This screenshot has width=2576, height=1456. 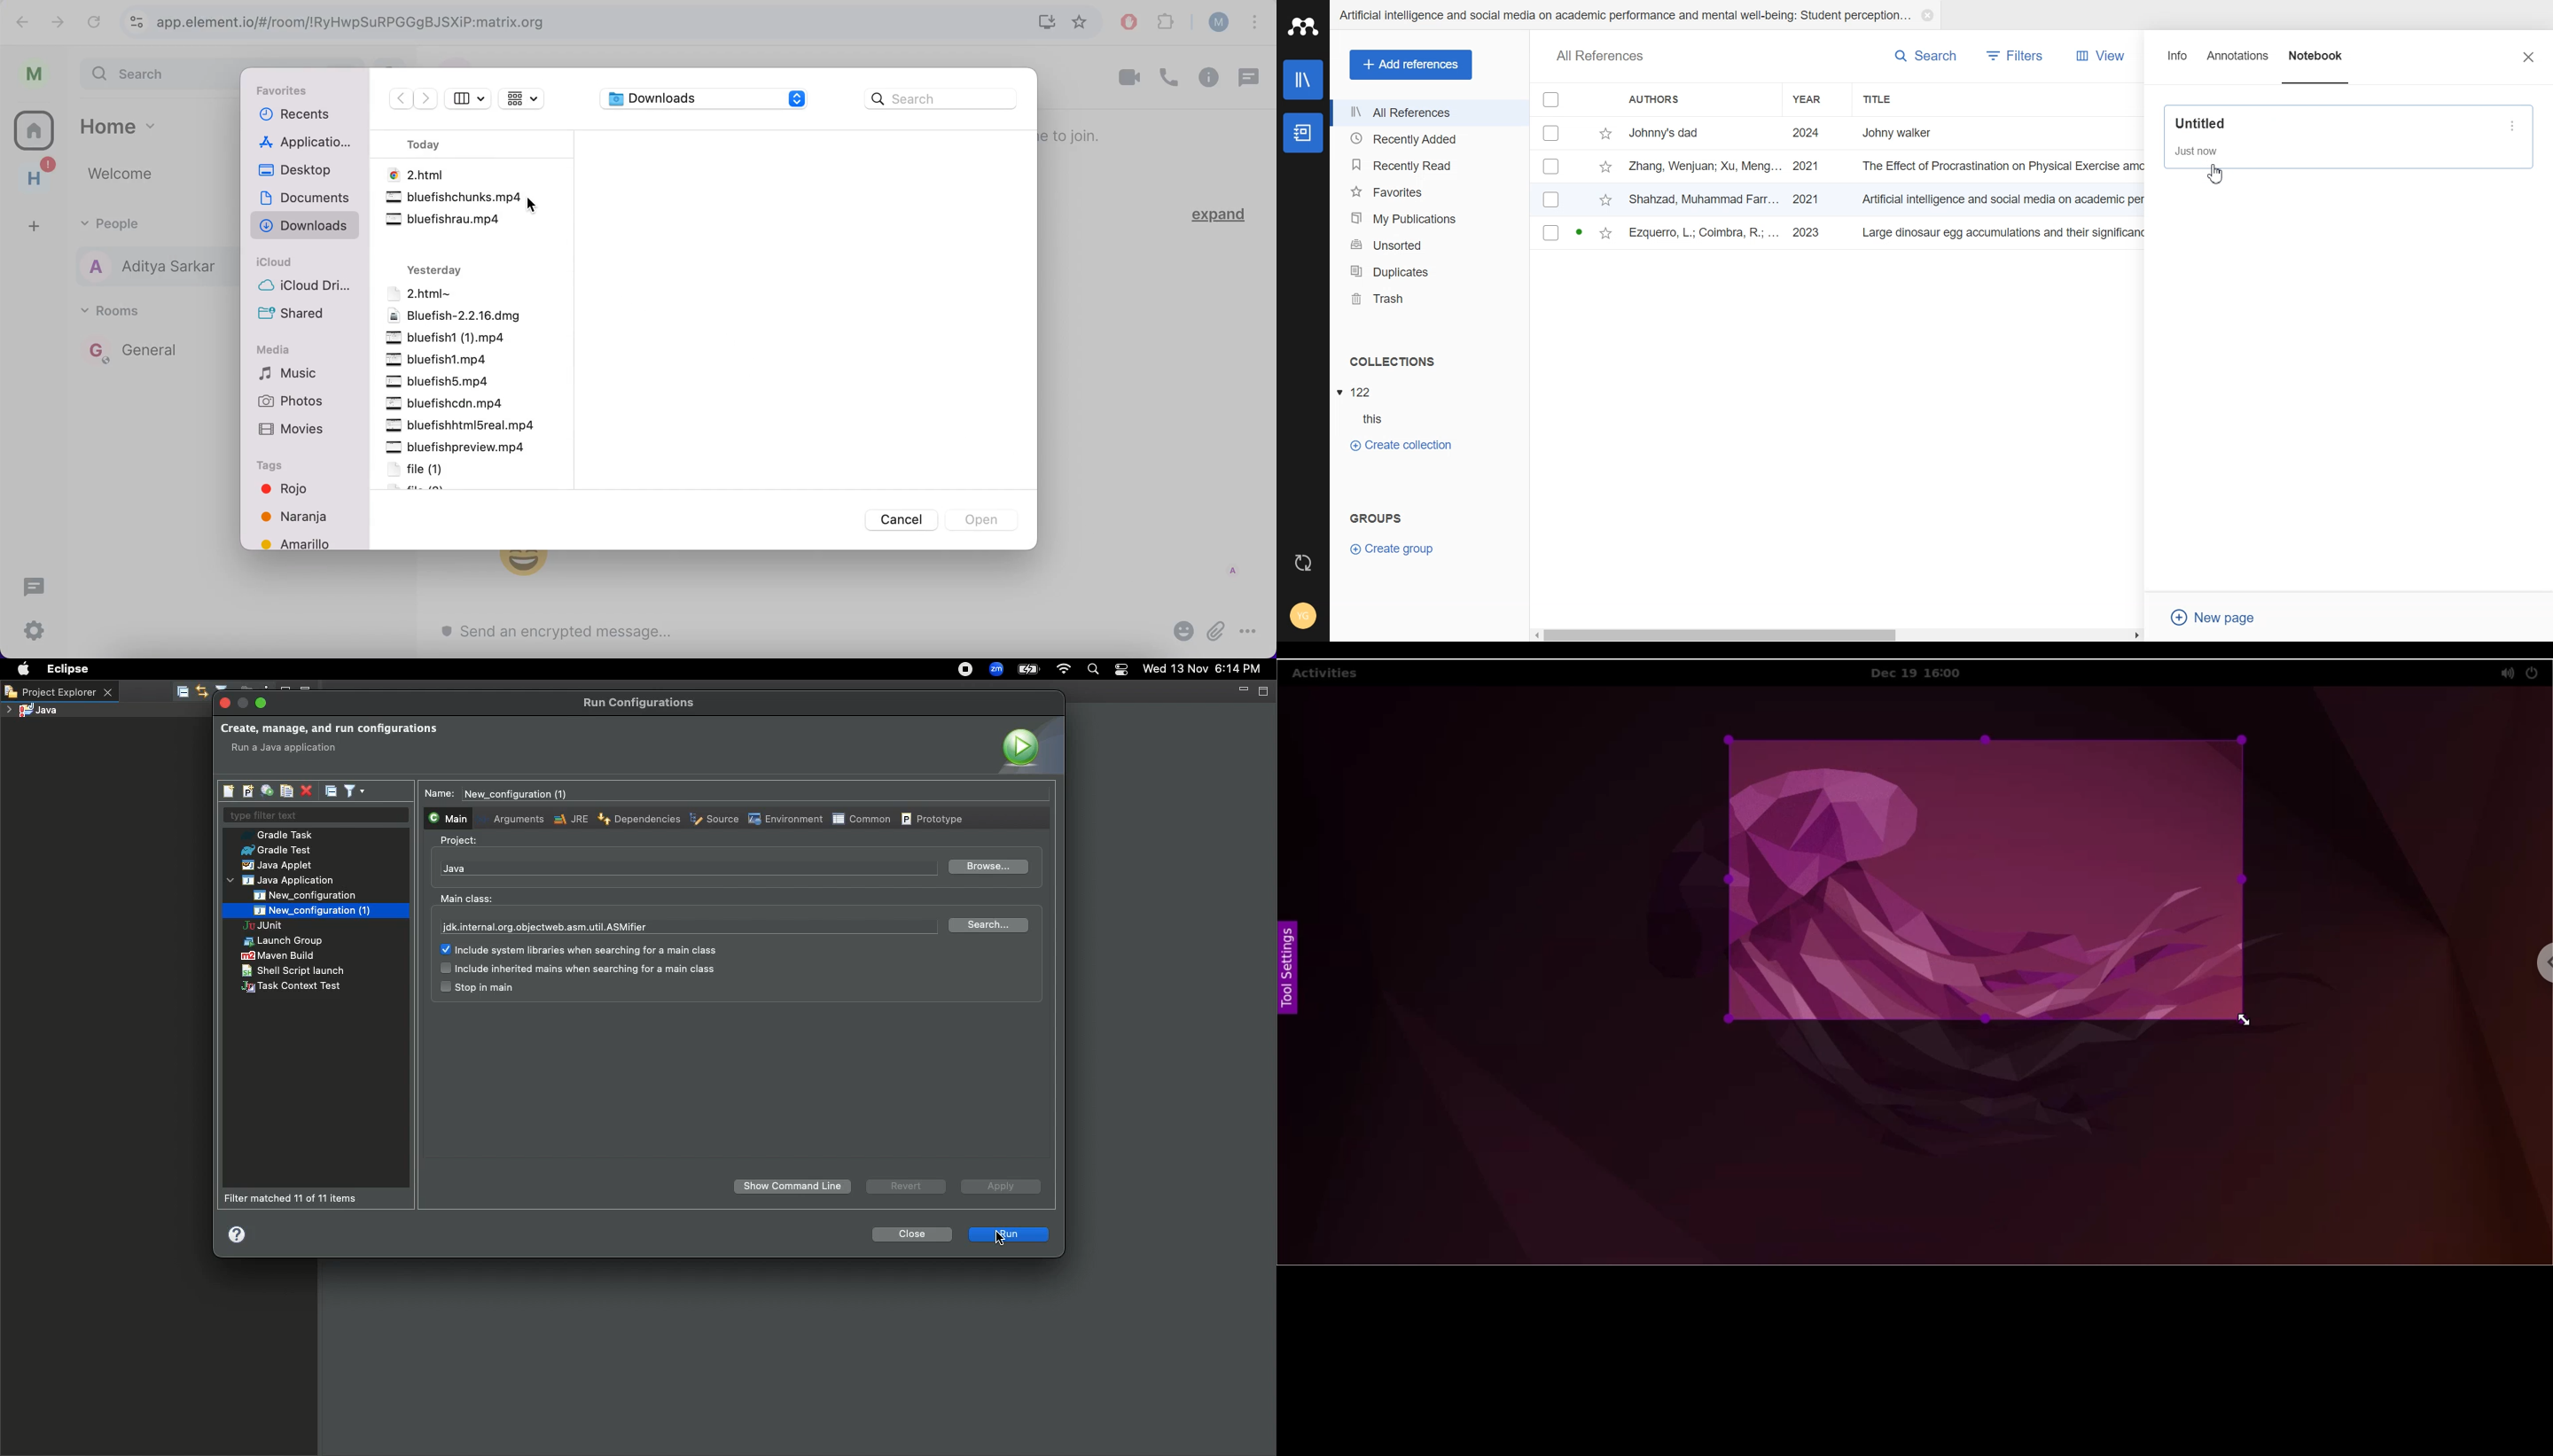 What do you see at coordinates (1552, 166) in the screenshot?
I see `Checkbox` at bounding box center [1552, 166].